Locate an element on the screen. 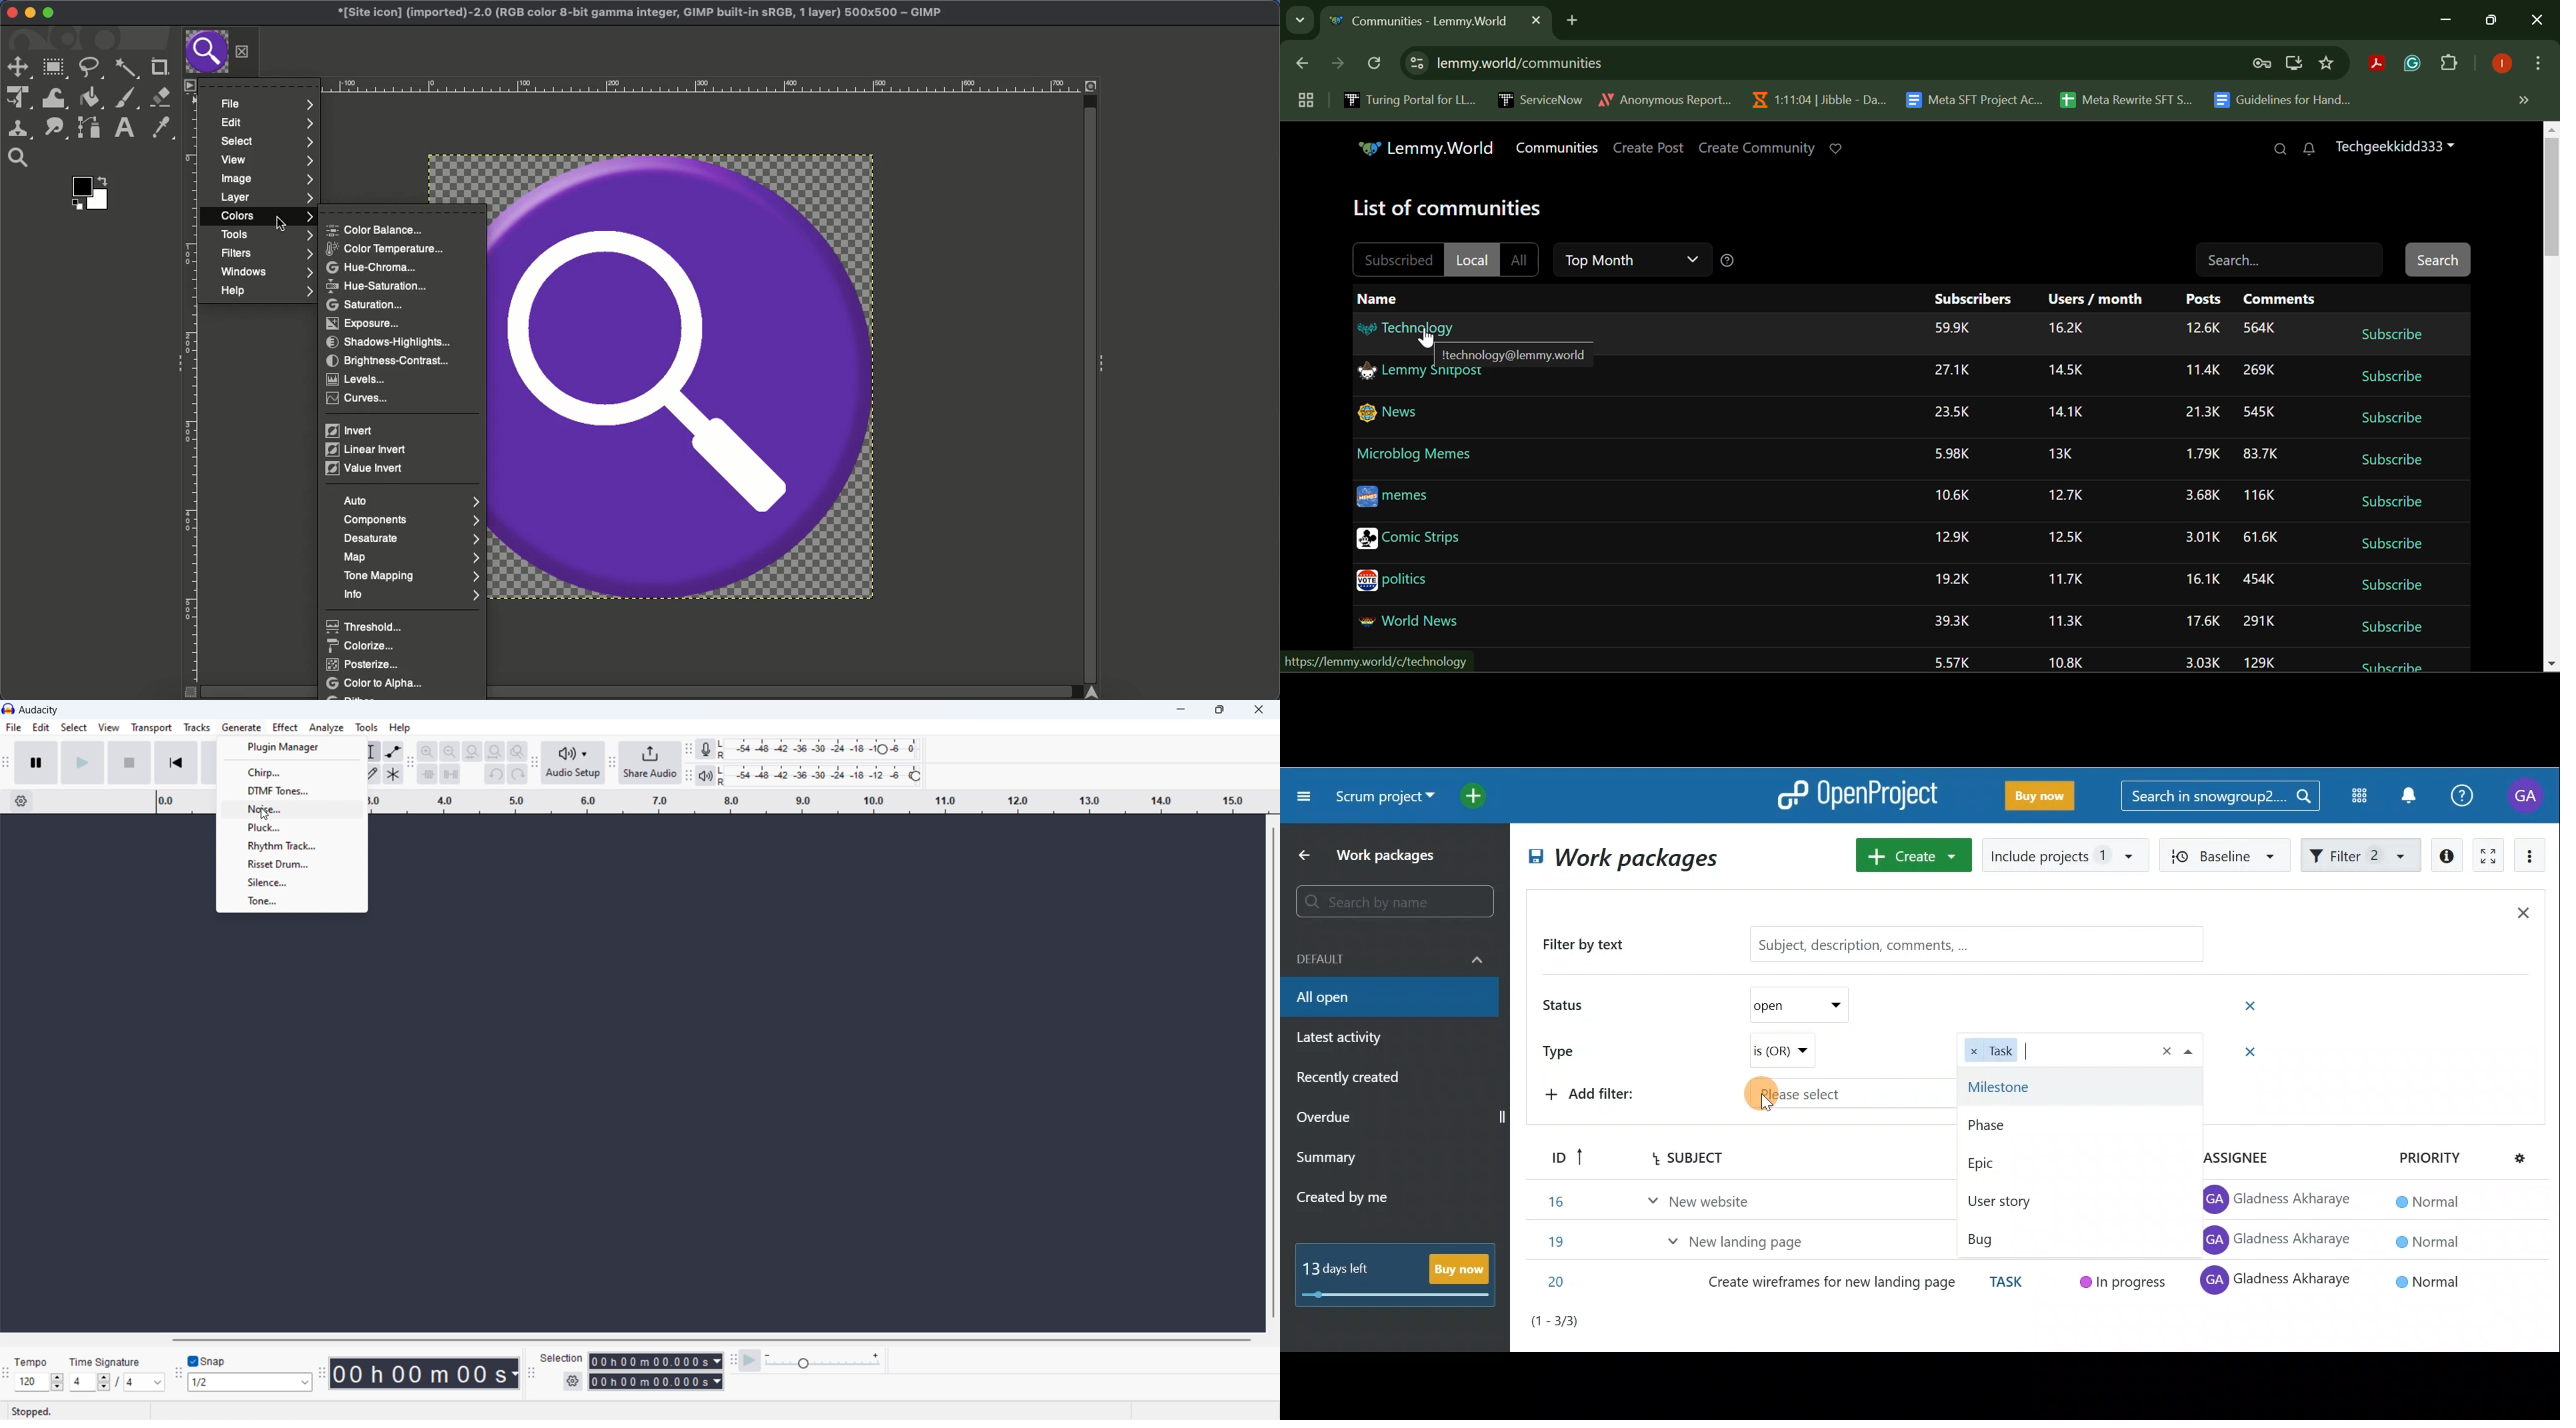 The height and width of the screenshot is (1428, 2576). Users/month Column Heading is located at coordinates (2097, 299).